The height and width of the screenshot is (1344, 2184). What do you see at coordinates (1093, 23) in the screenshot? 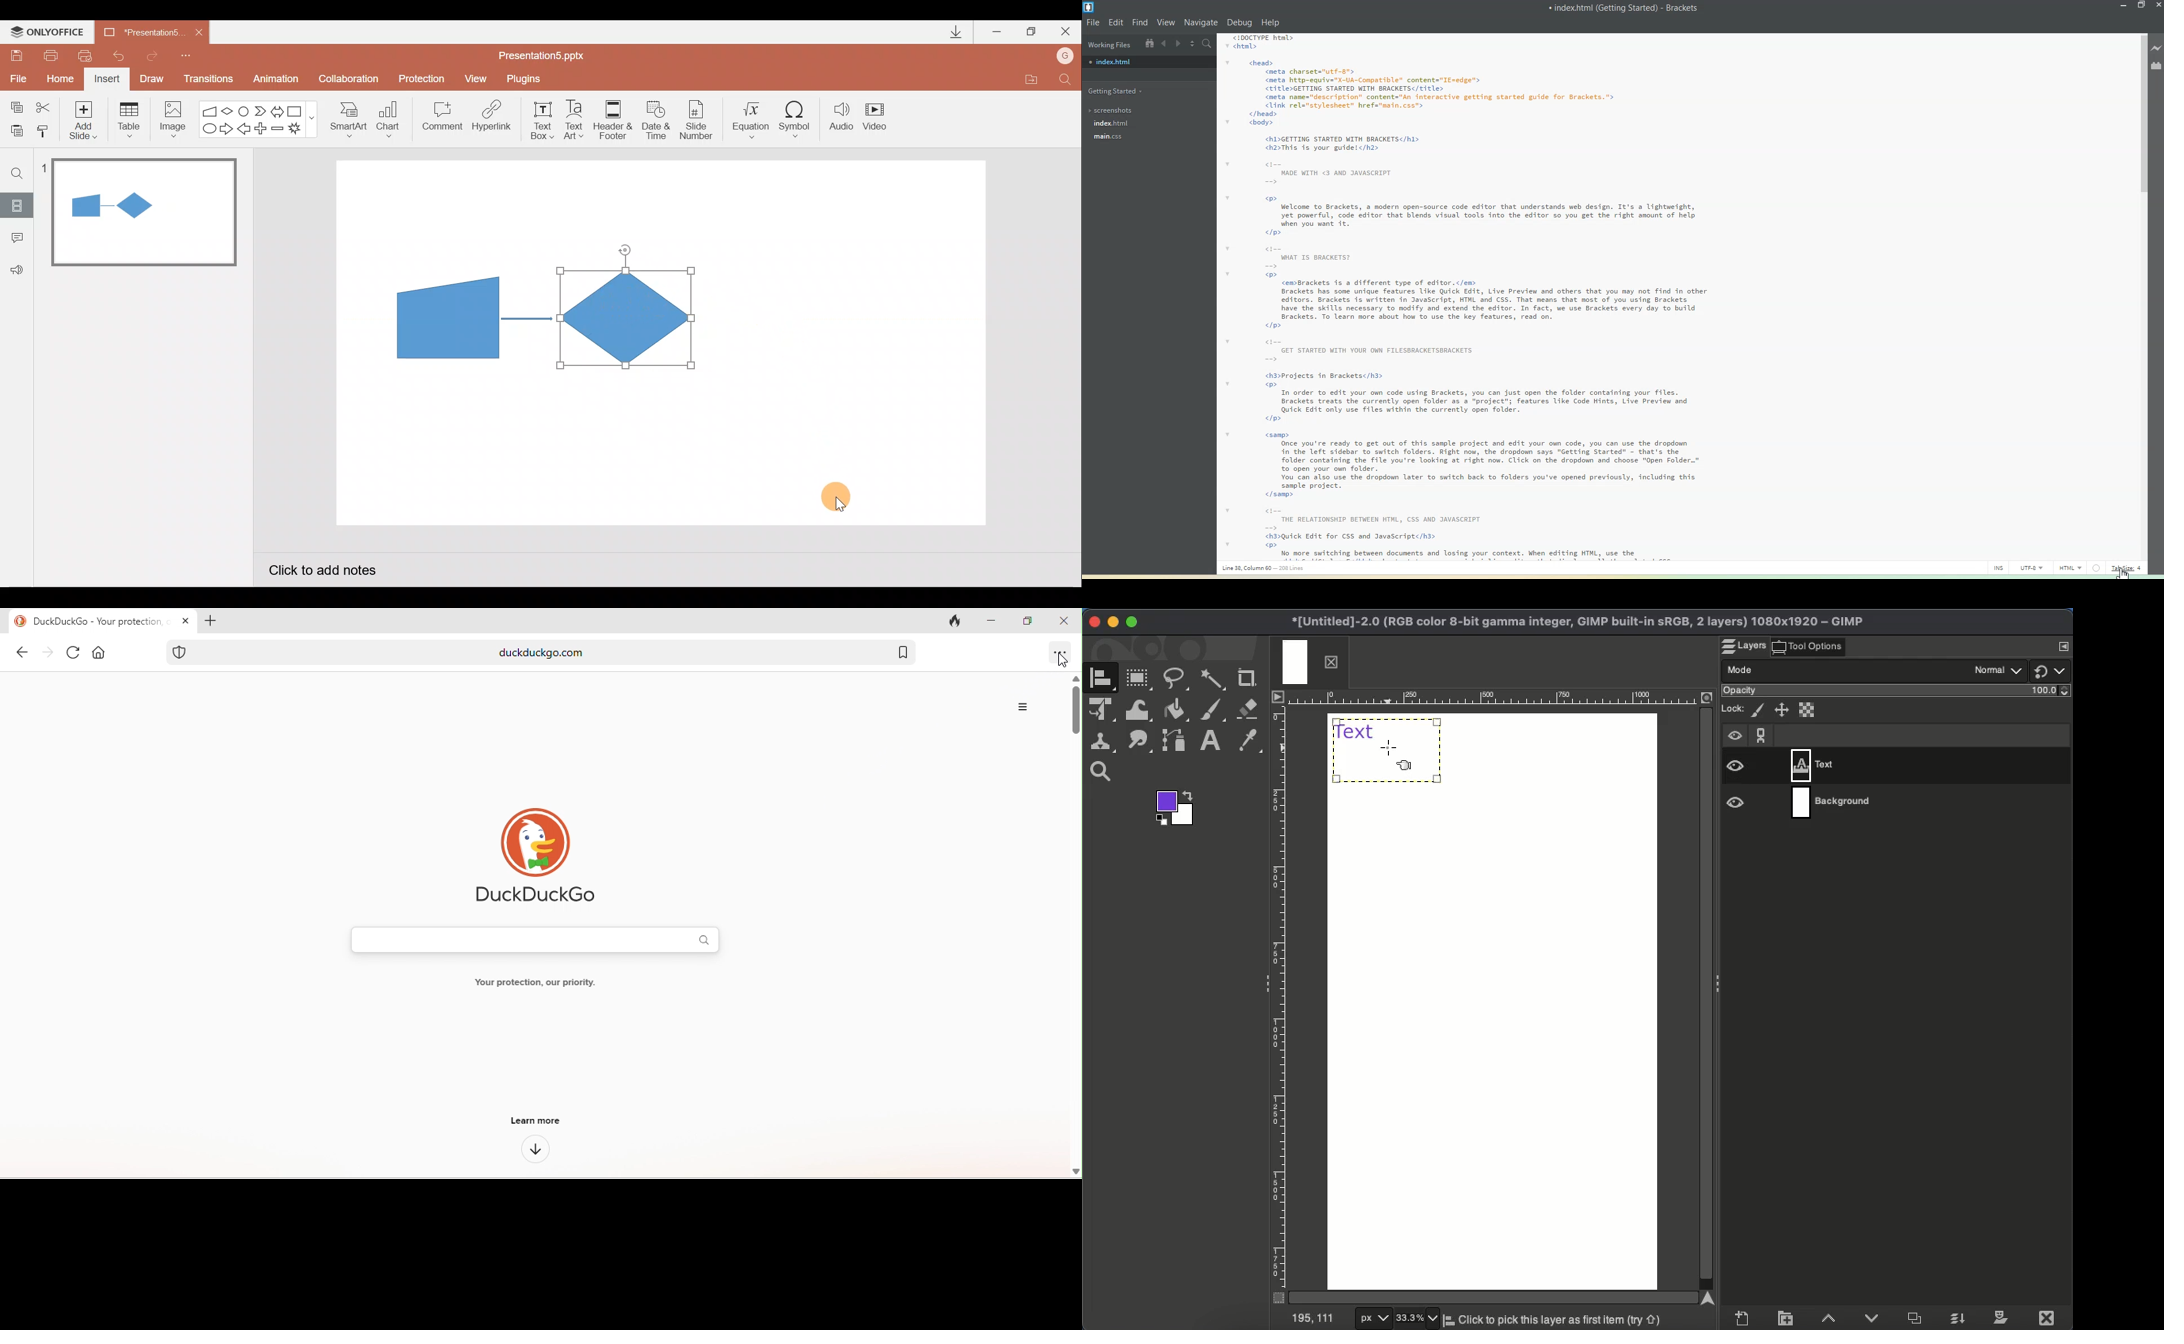
I see `File` at bounding box center [1093, 23].